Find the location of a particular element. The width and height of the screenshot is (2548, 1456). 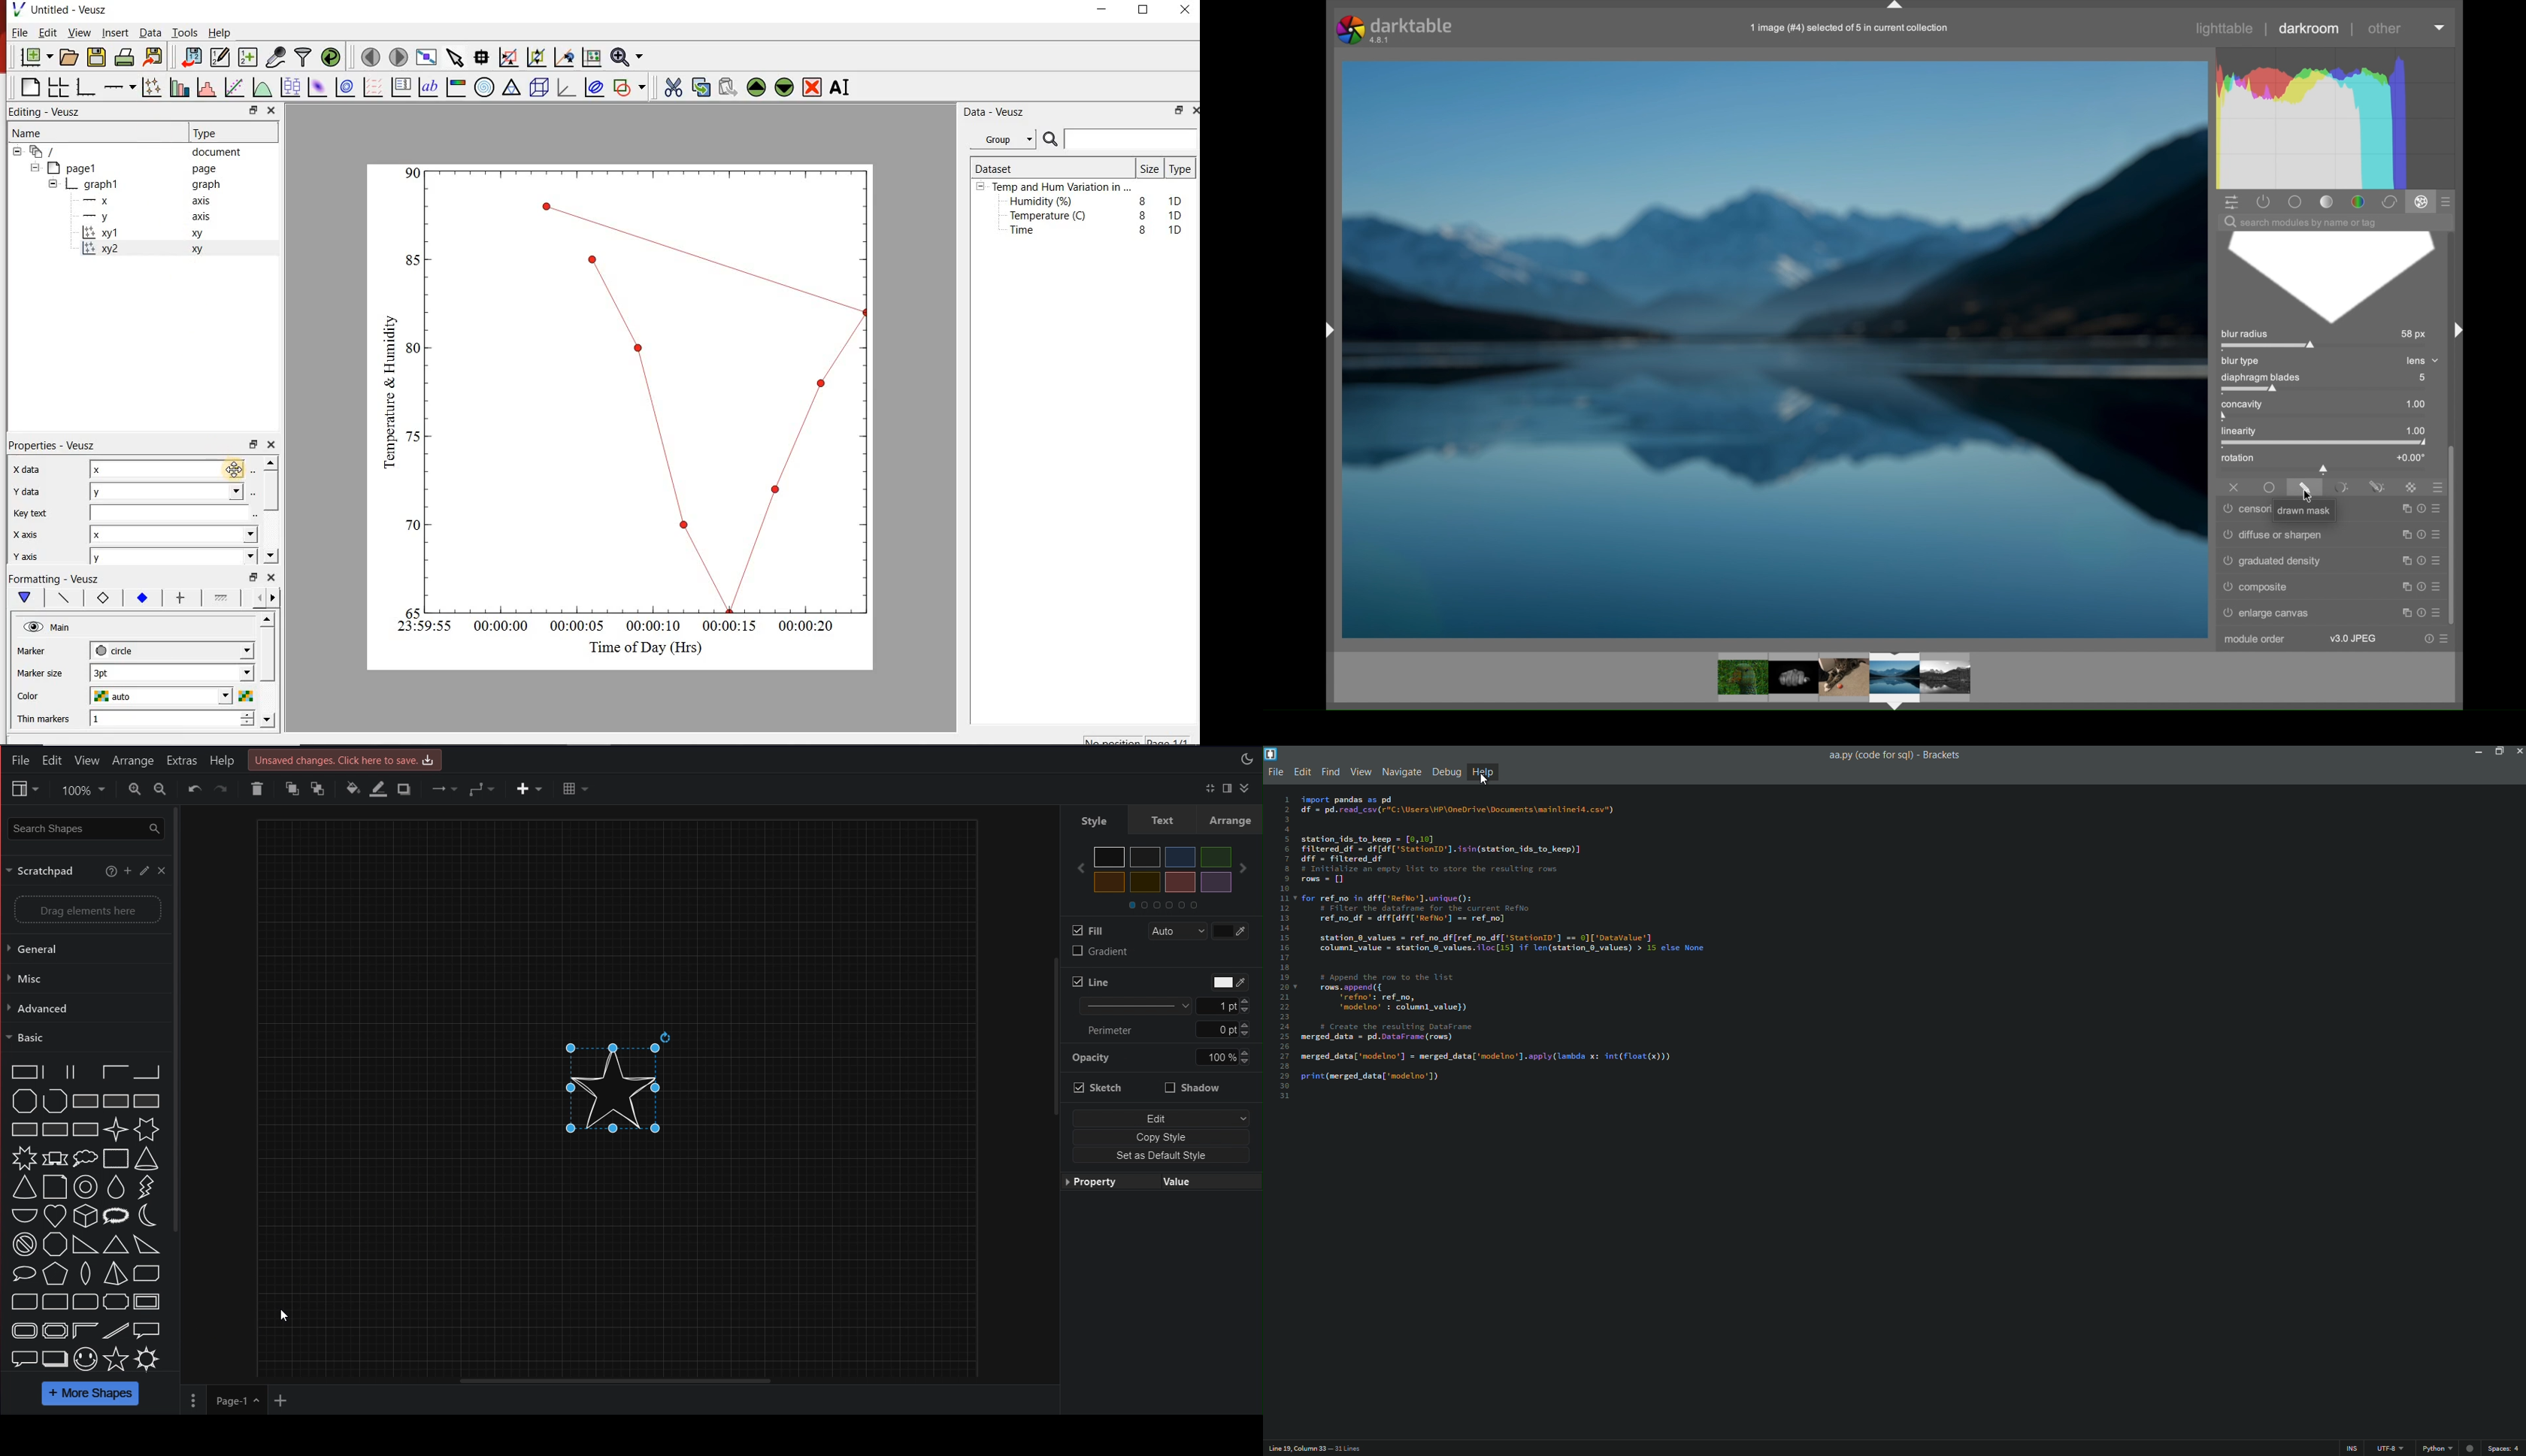

maximize is located at coordinates (2403, 531).